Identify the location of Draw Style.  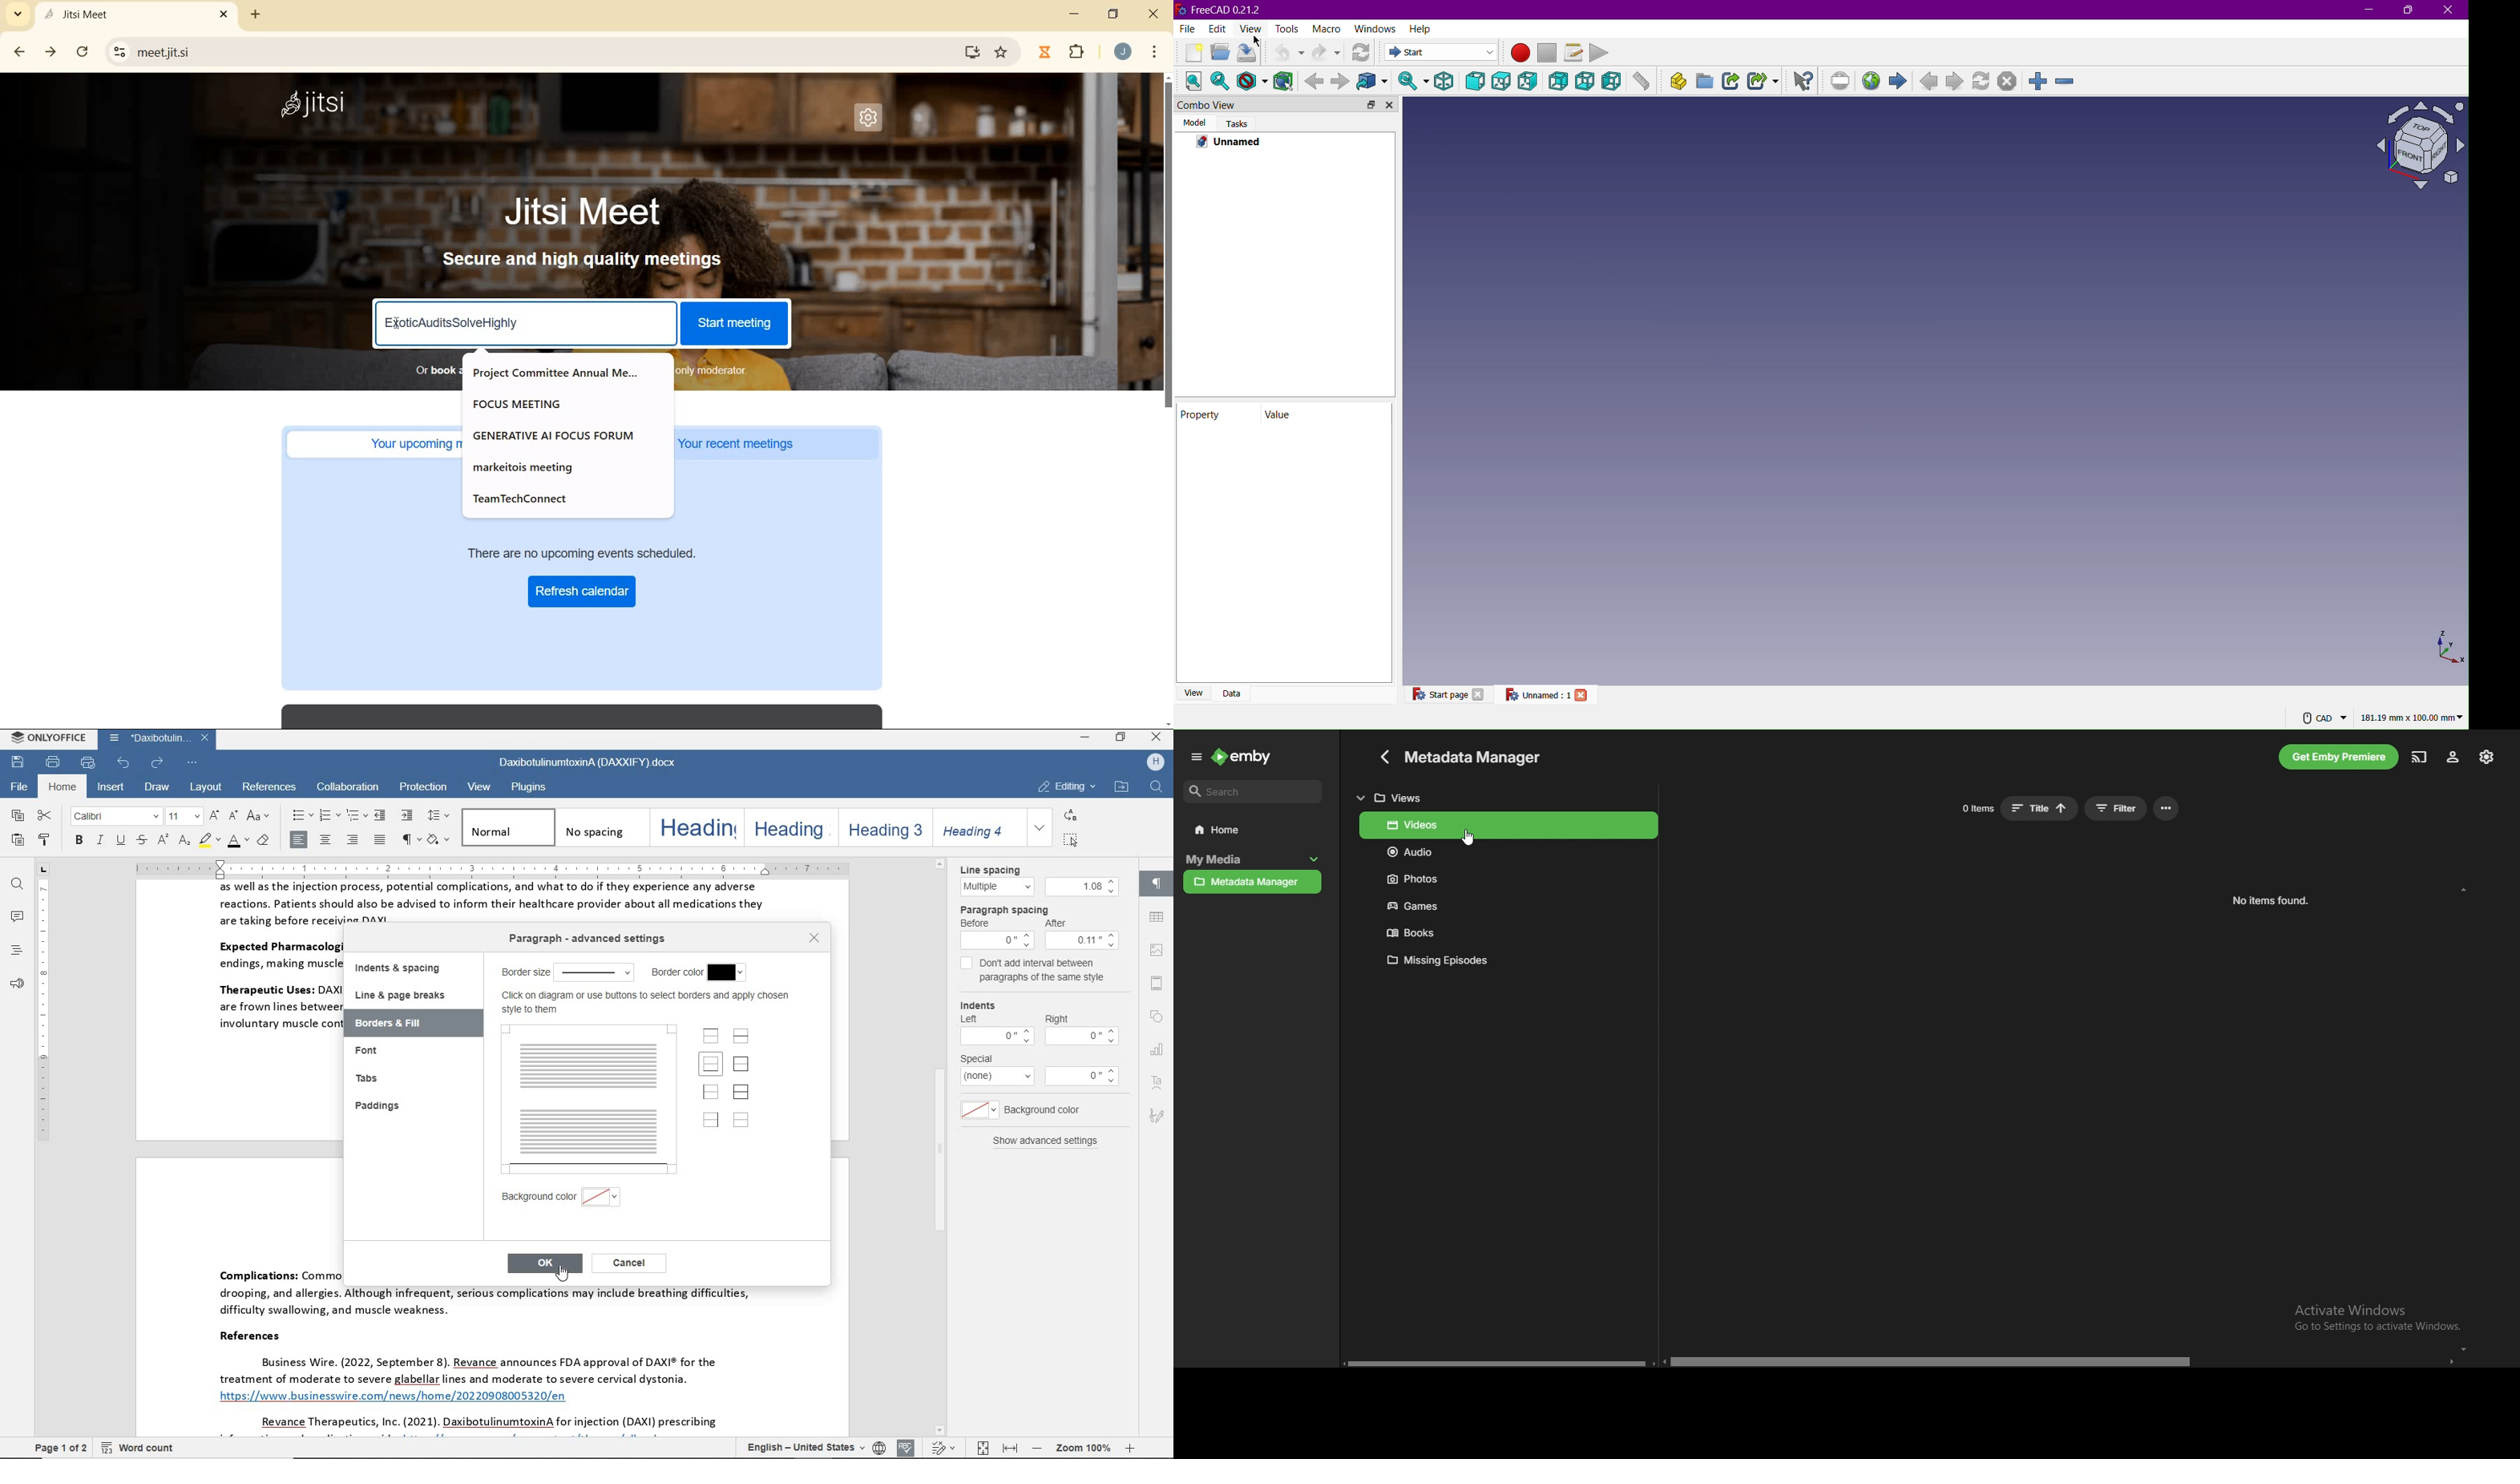
(1251, 82).